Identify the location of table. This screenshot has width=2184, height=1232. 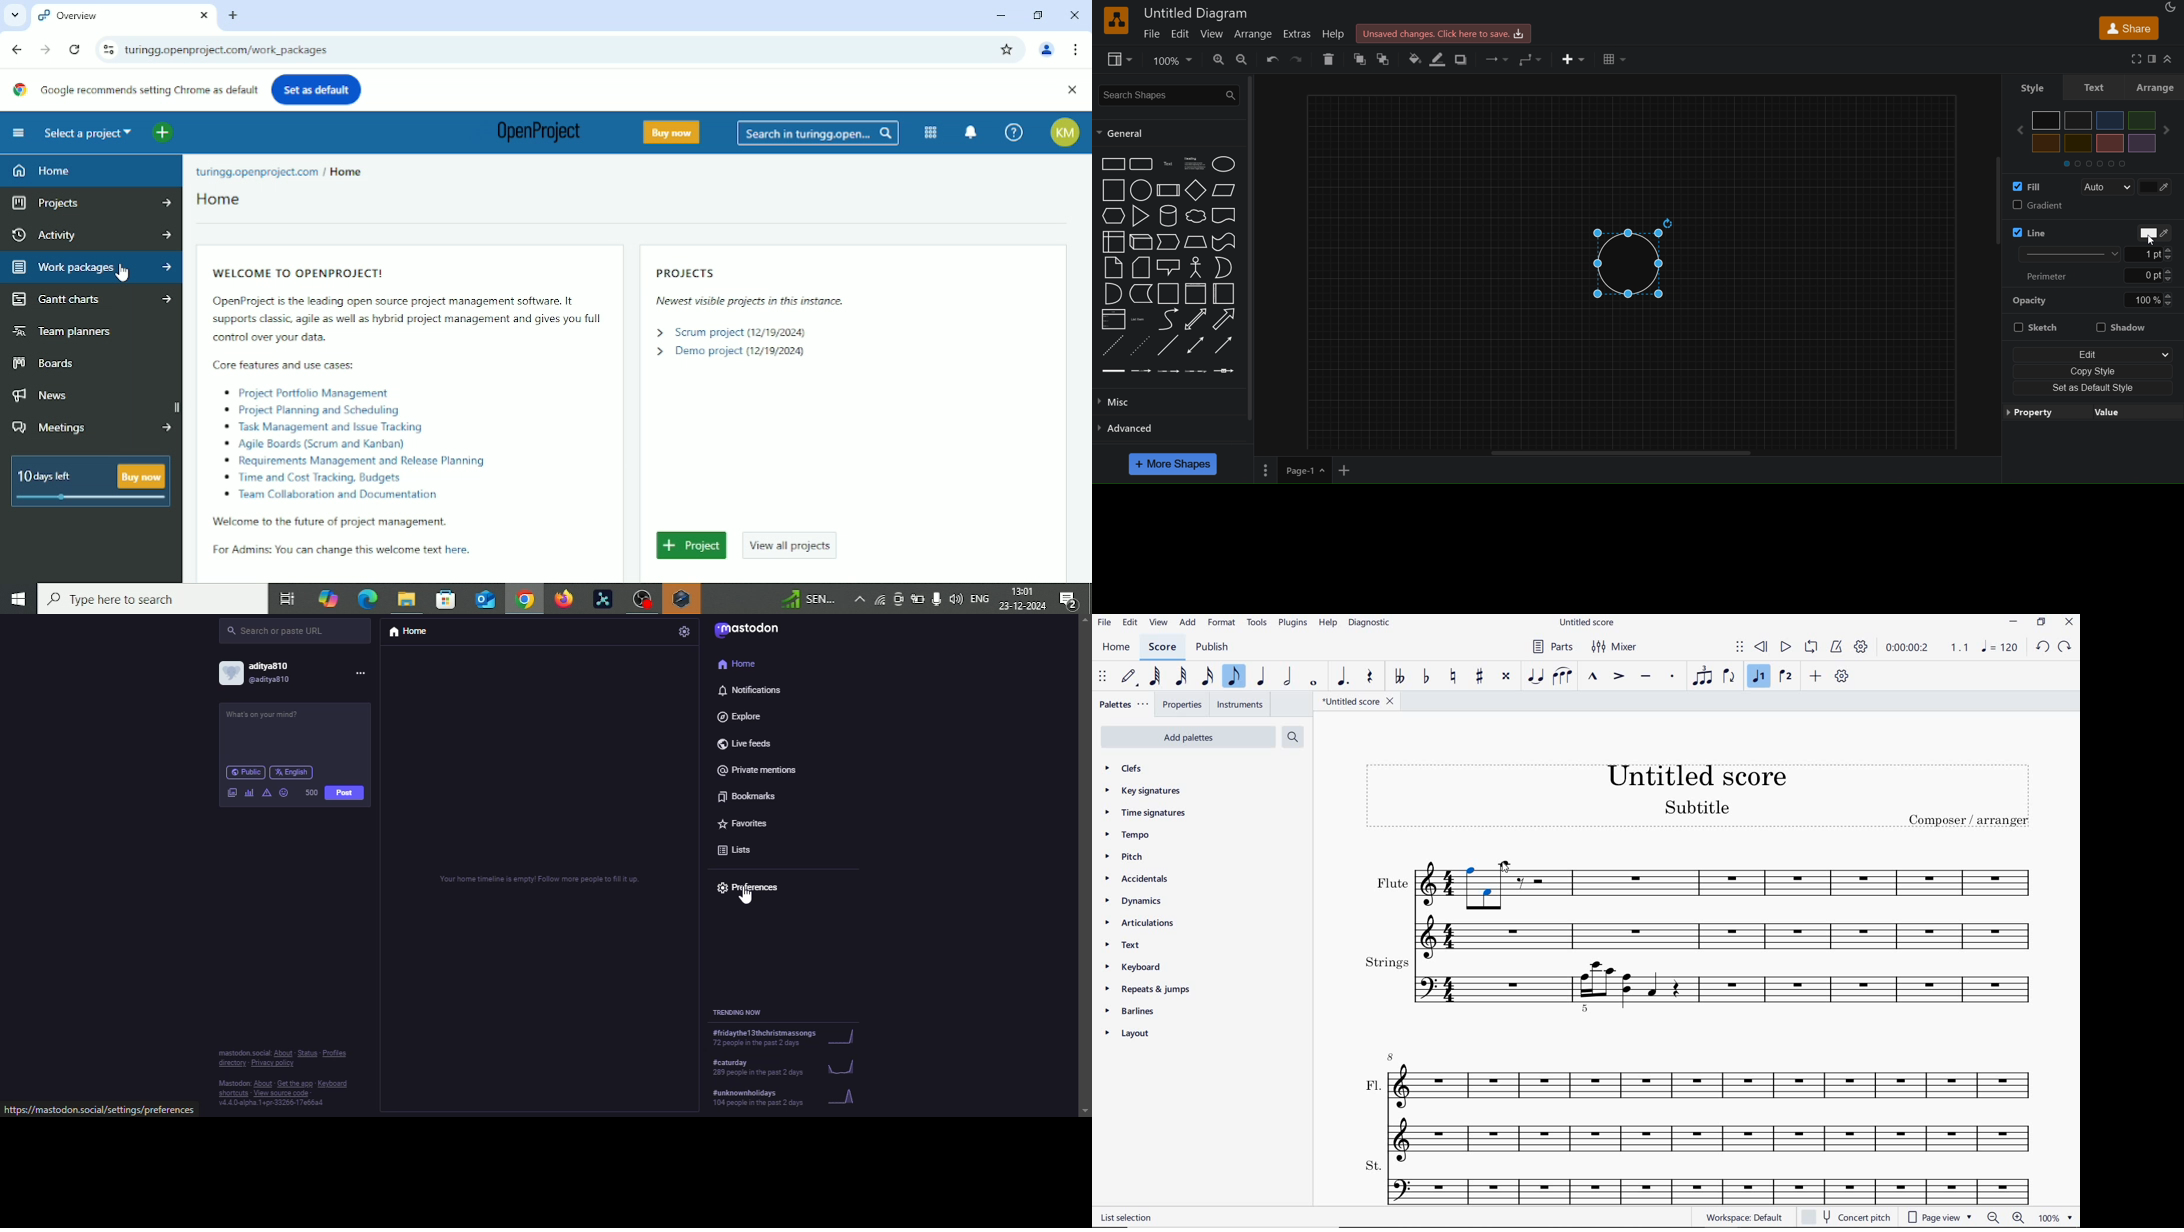
(1616, 60).